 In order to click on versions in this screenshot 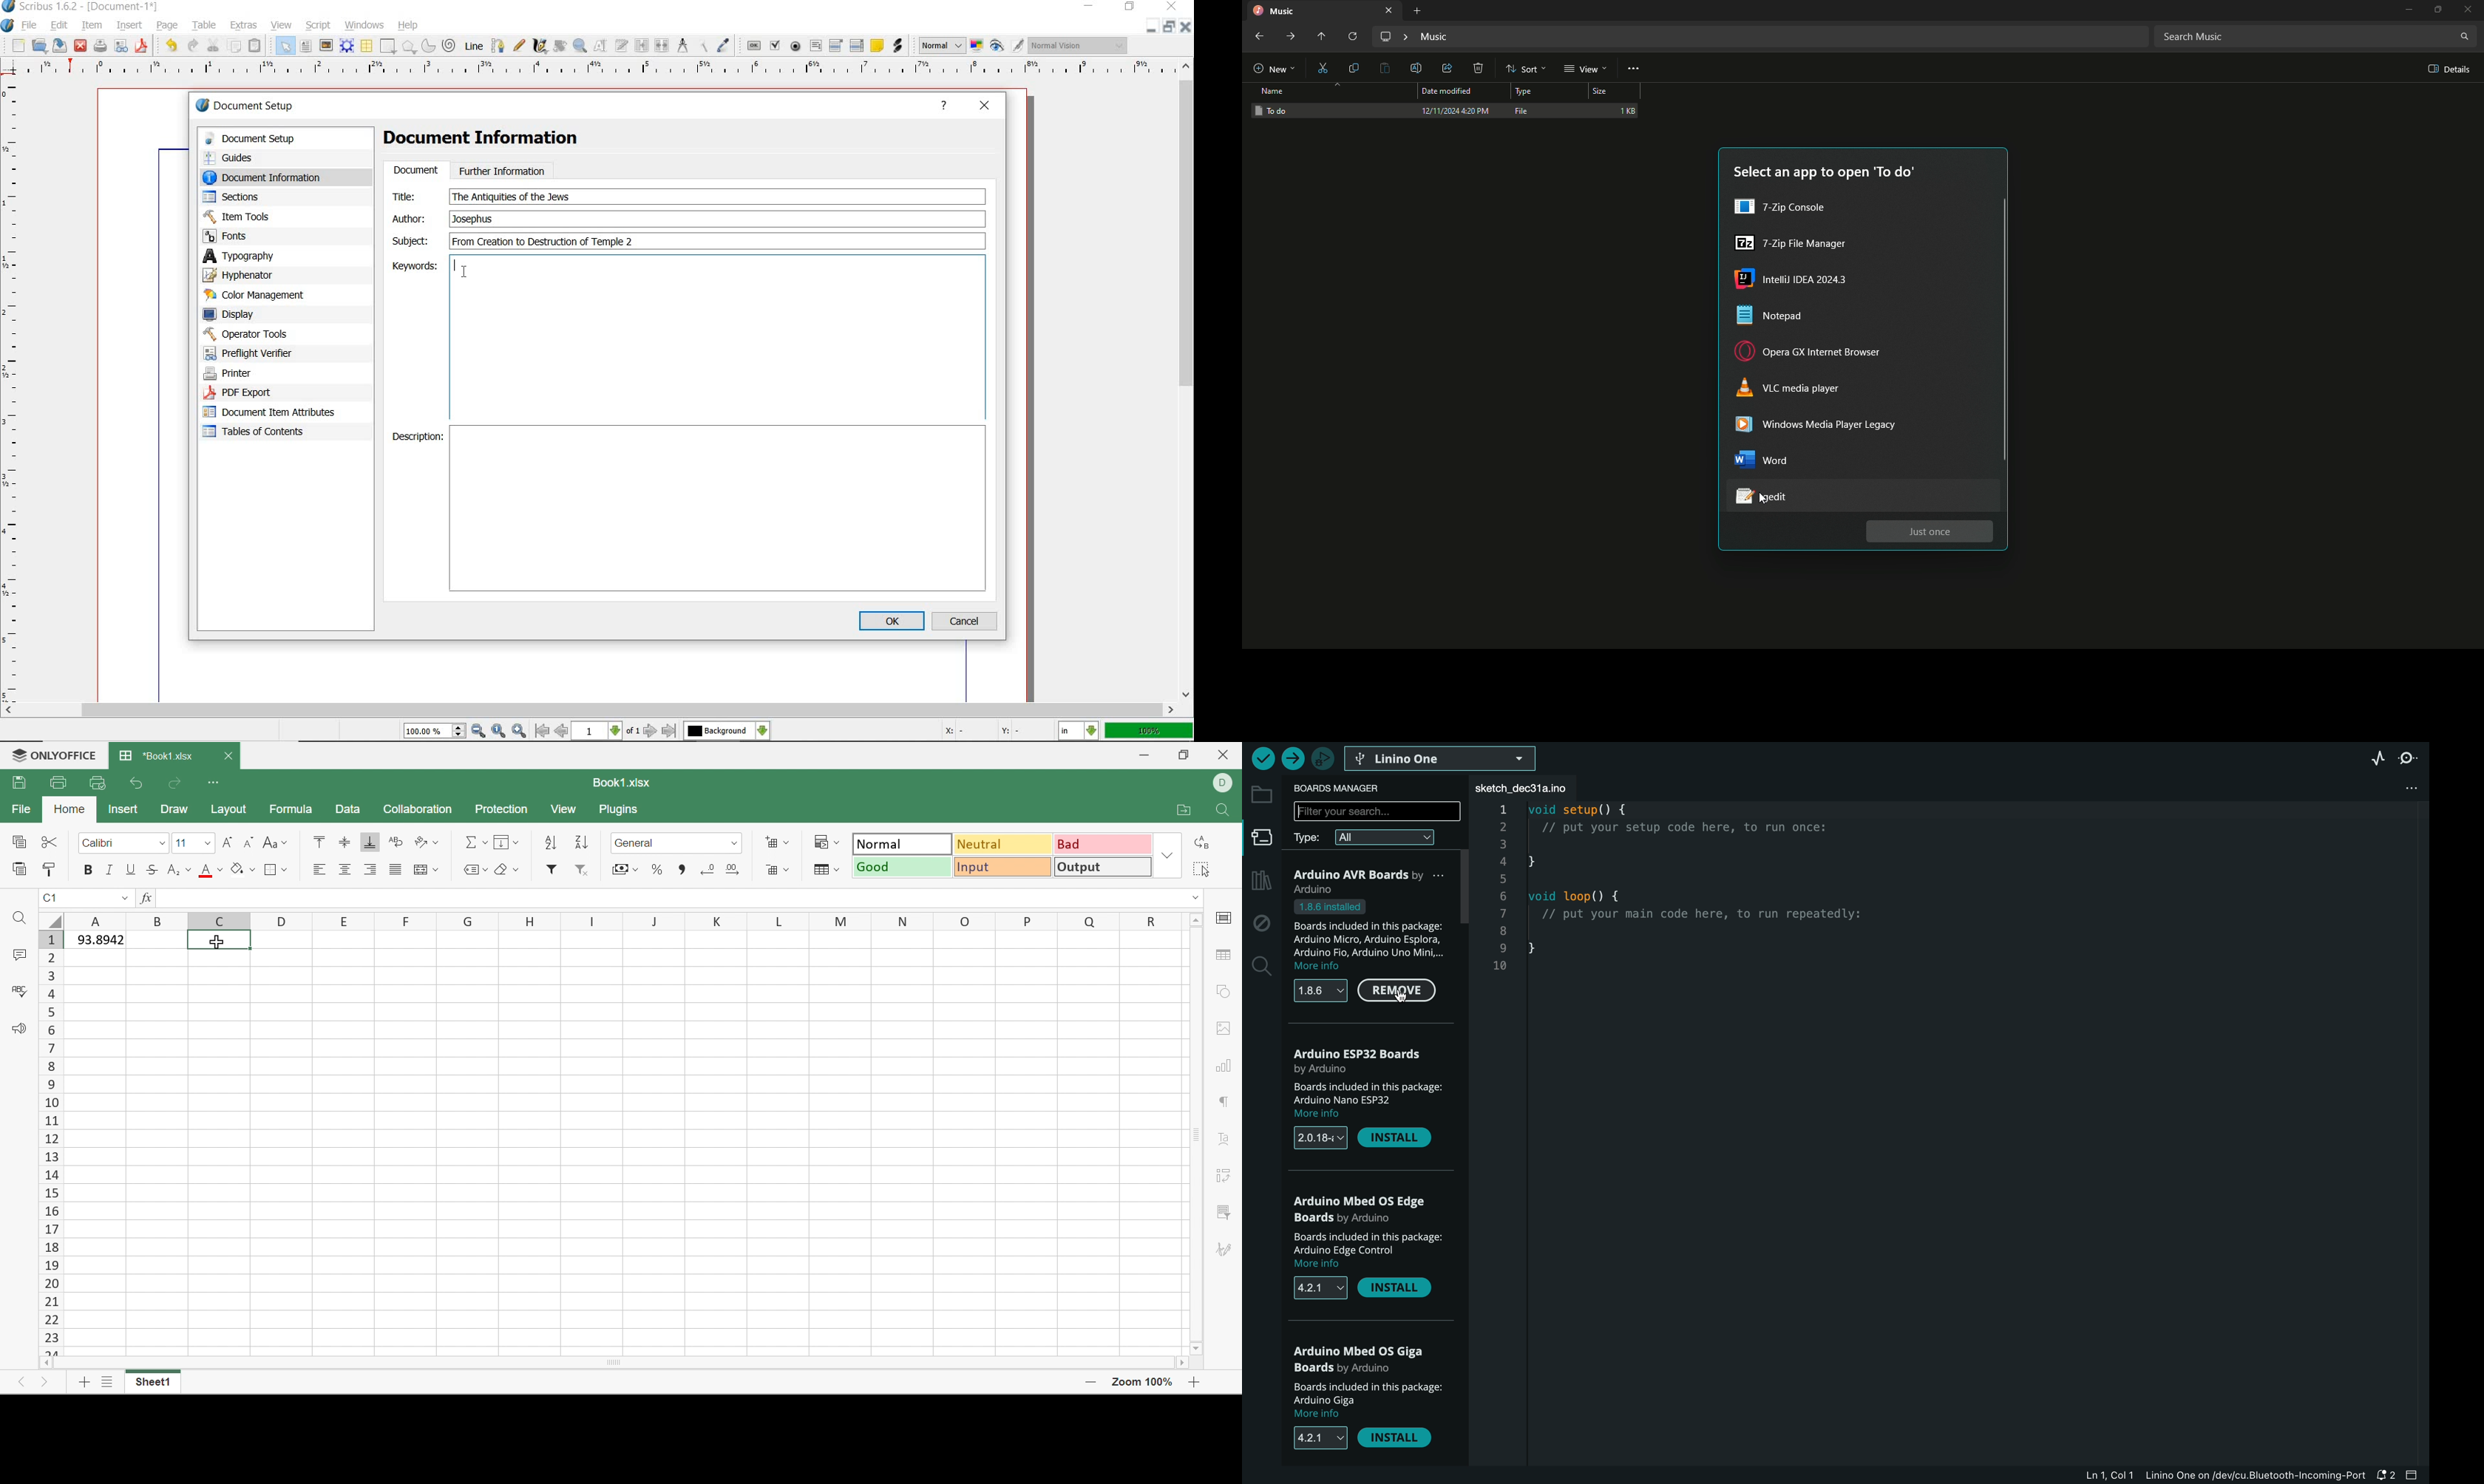, I will do `click(1319, 1438)`.